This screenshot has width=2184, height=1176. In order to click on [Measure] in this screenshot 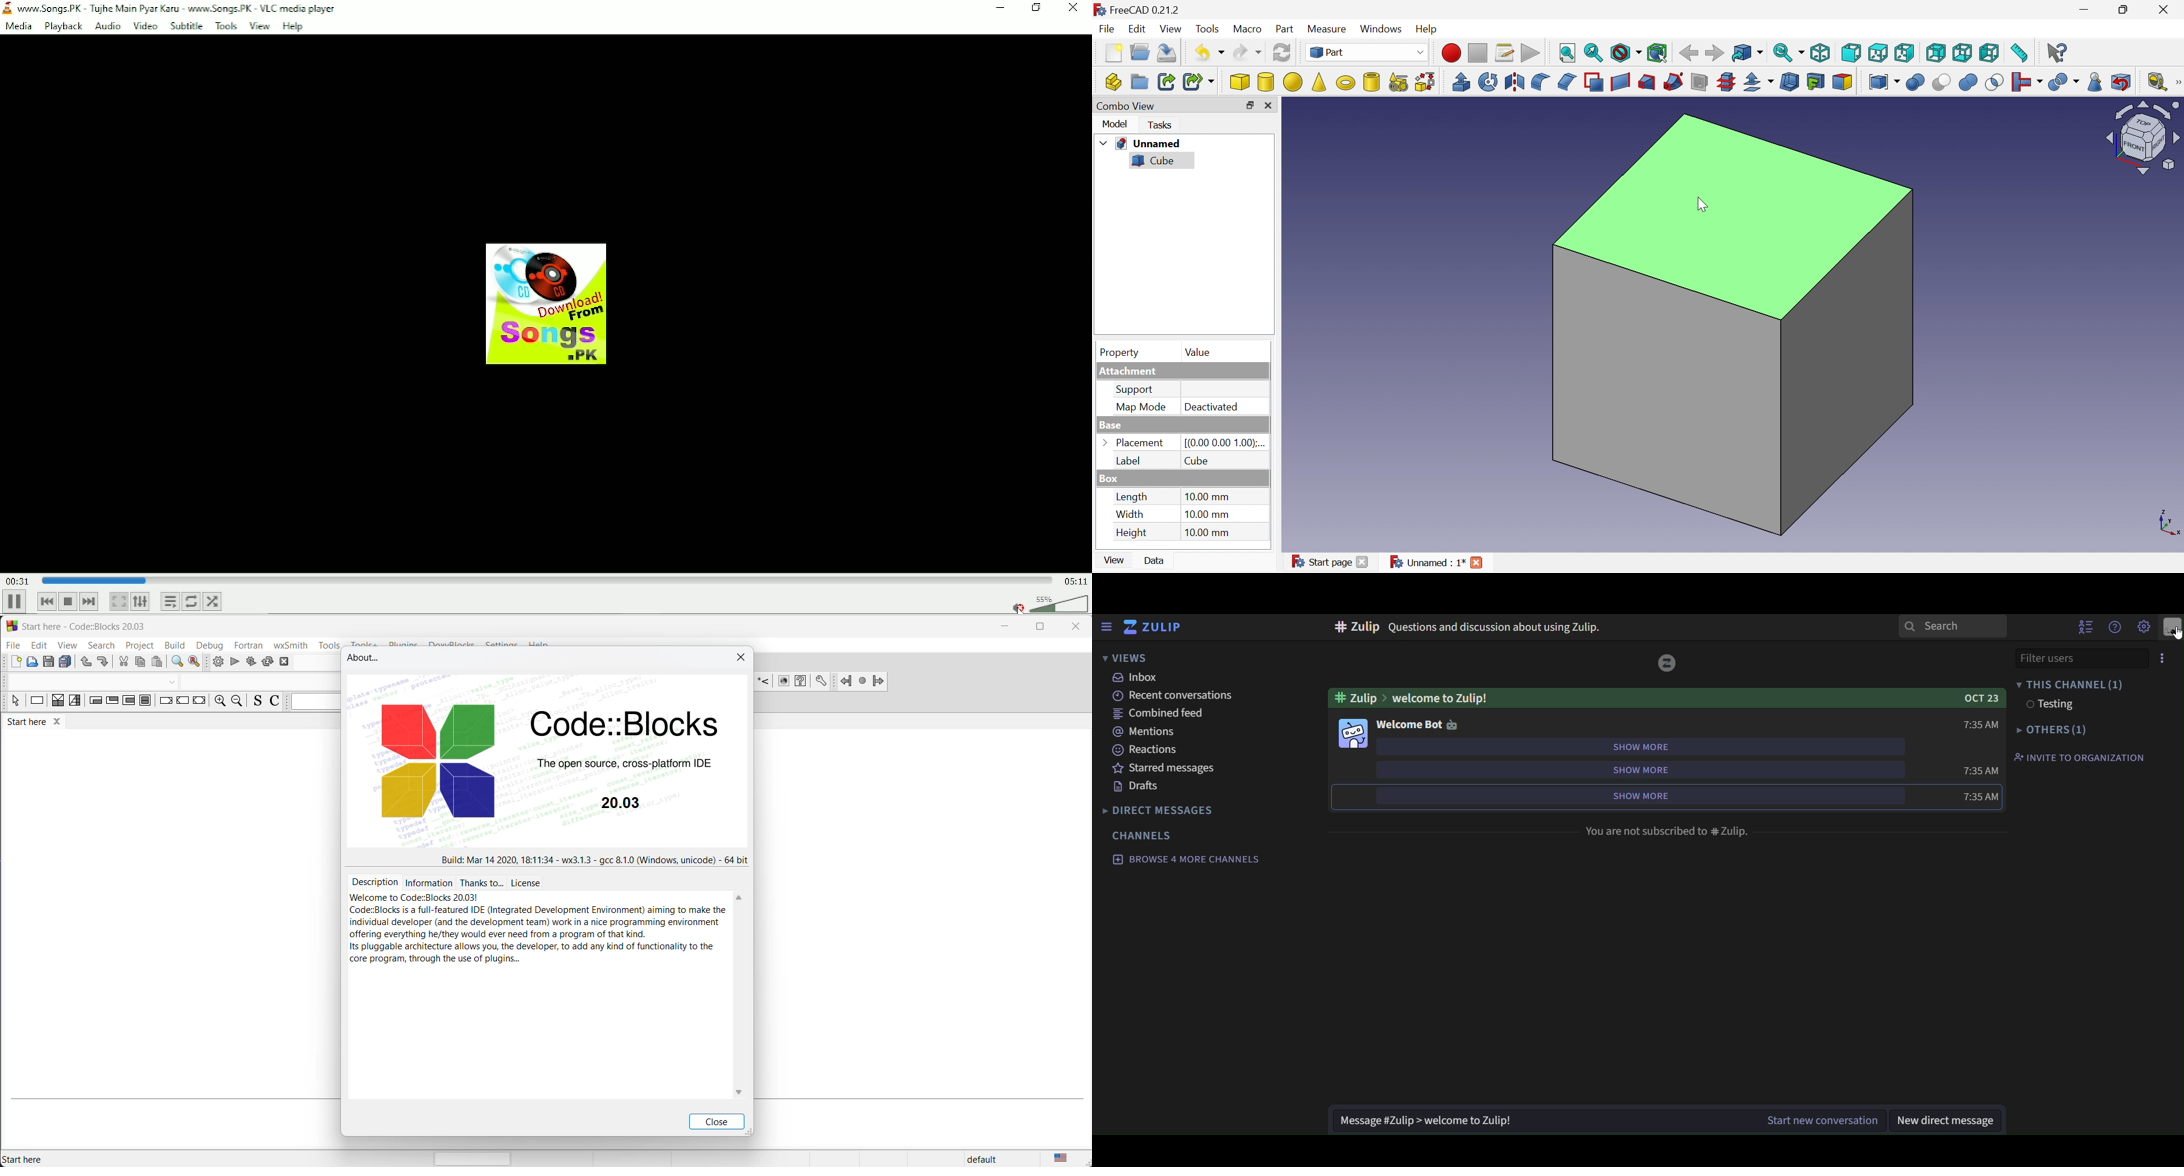, I will do `click(2177, 81)`.